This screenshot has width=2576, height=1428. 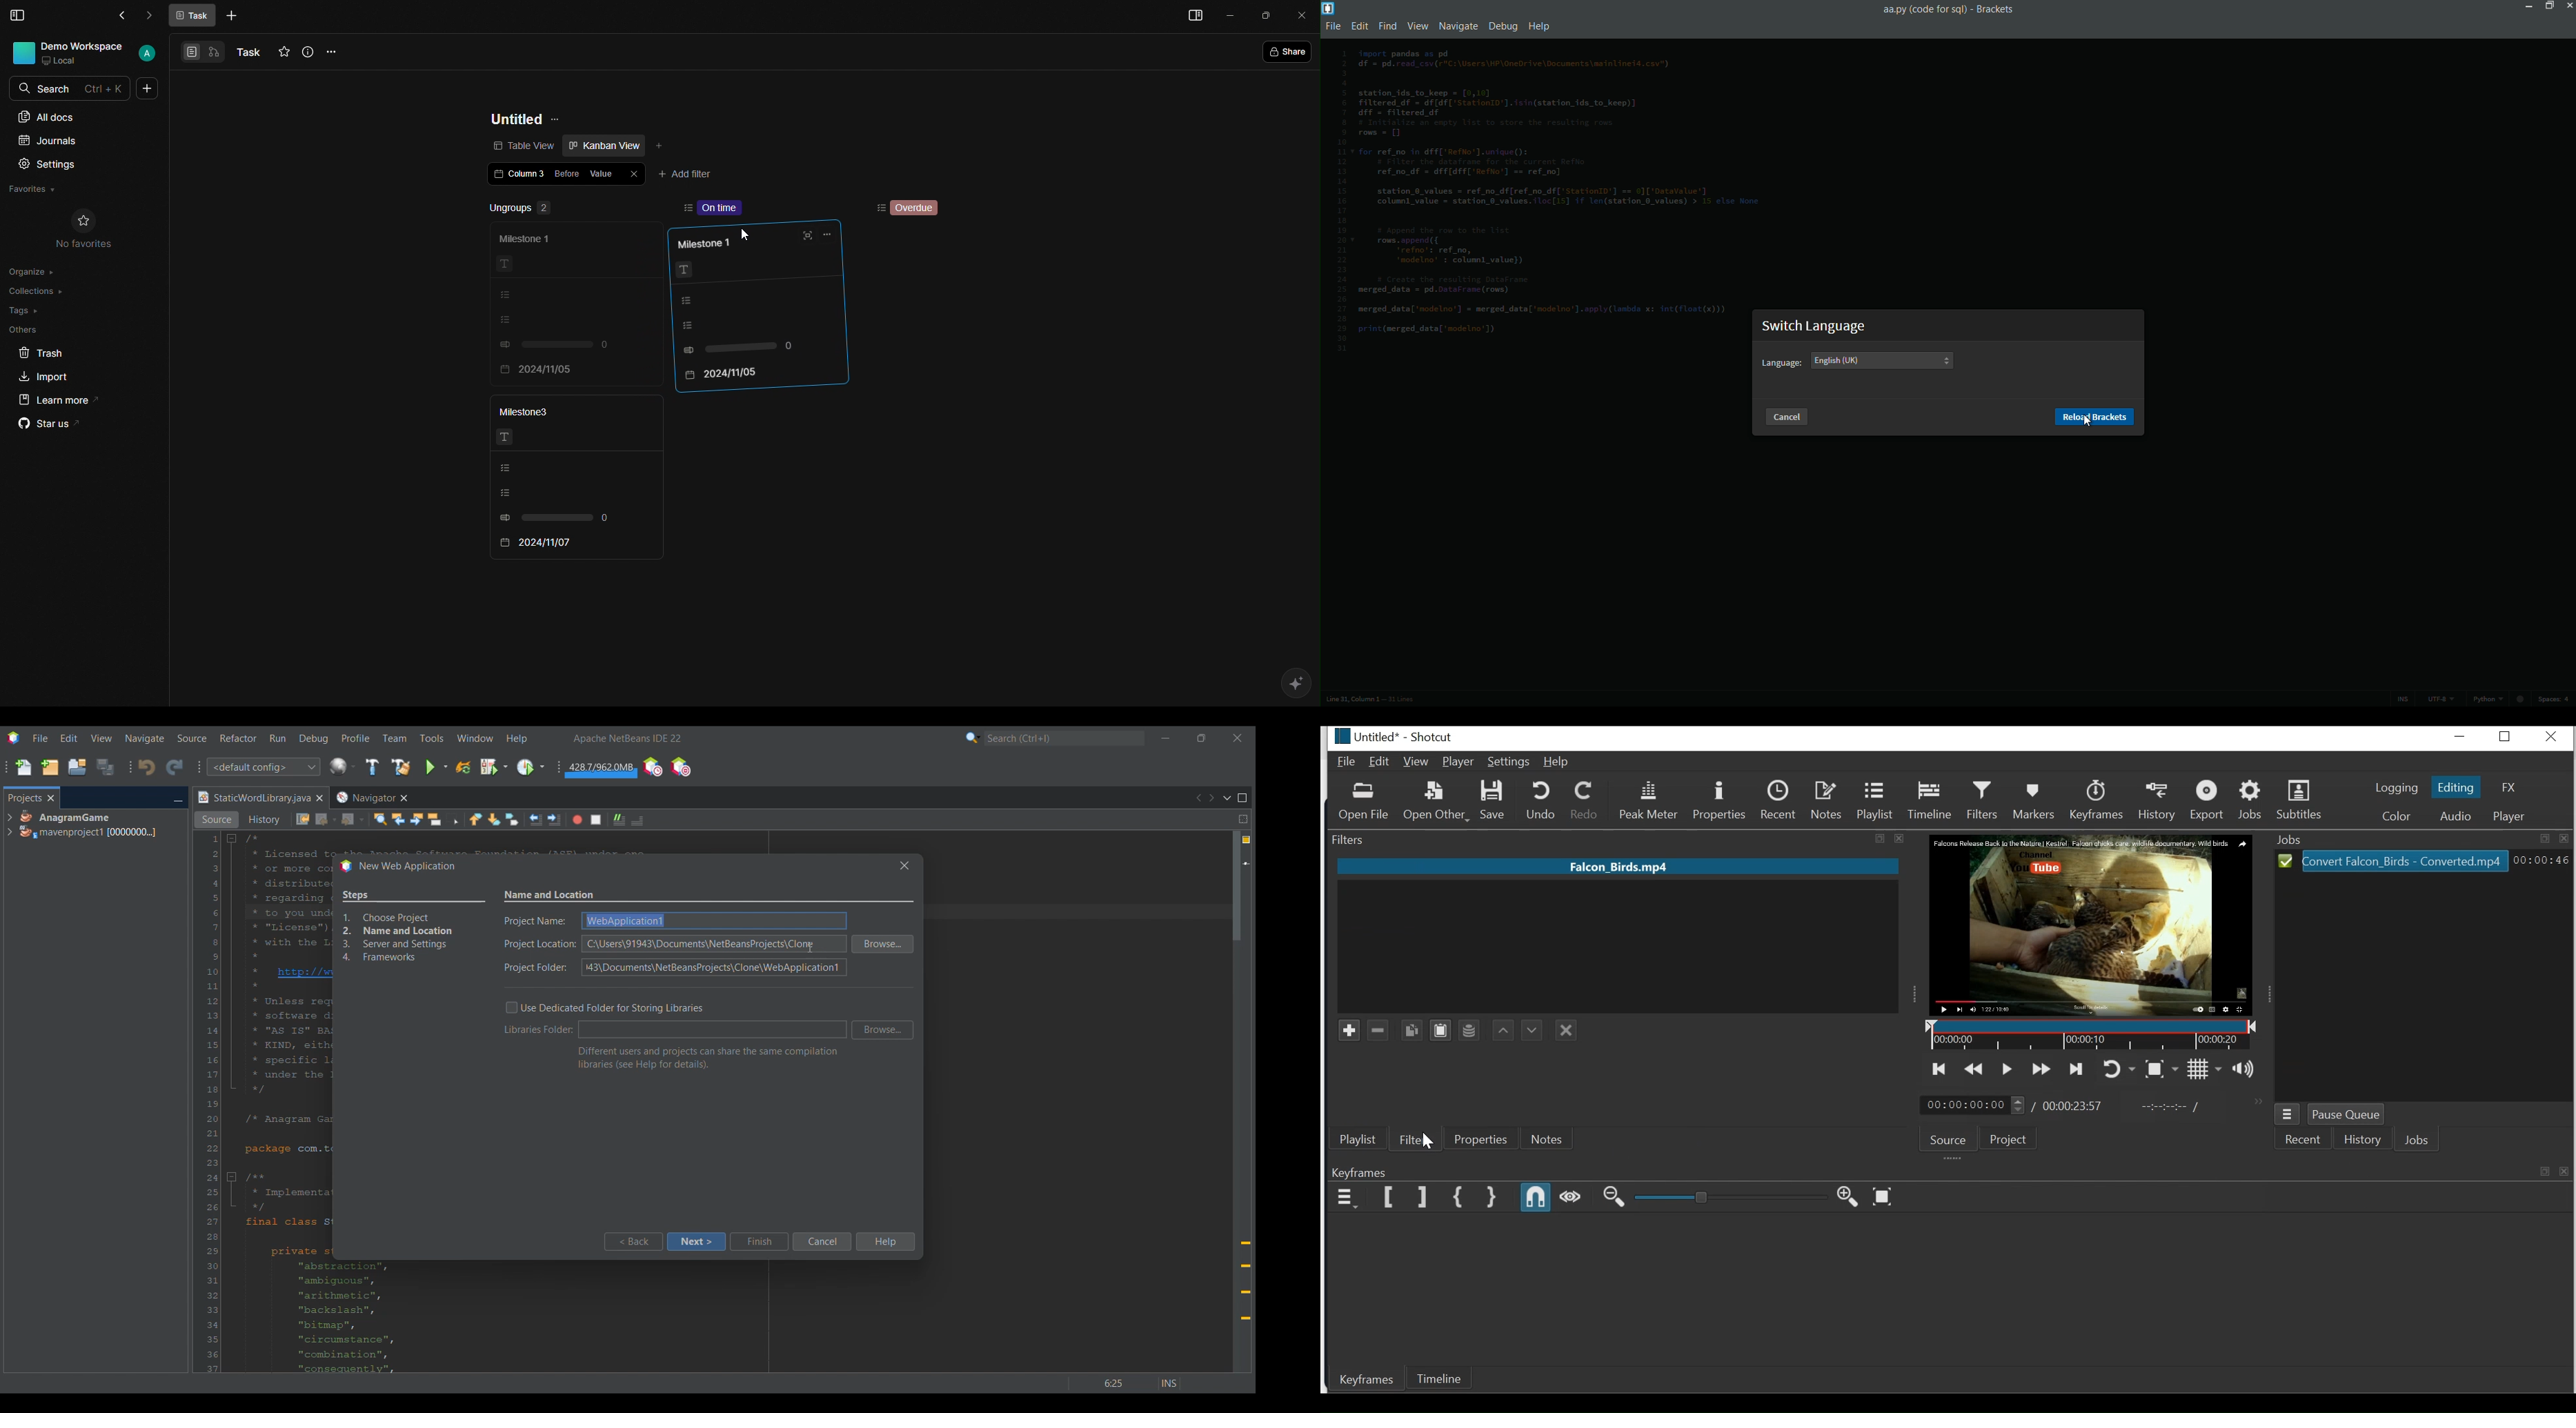 What do you see at coordinates (2362, 1138) in the screenshot?
I see `History` at bounding box center [2362, 1138].